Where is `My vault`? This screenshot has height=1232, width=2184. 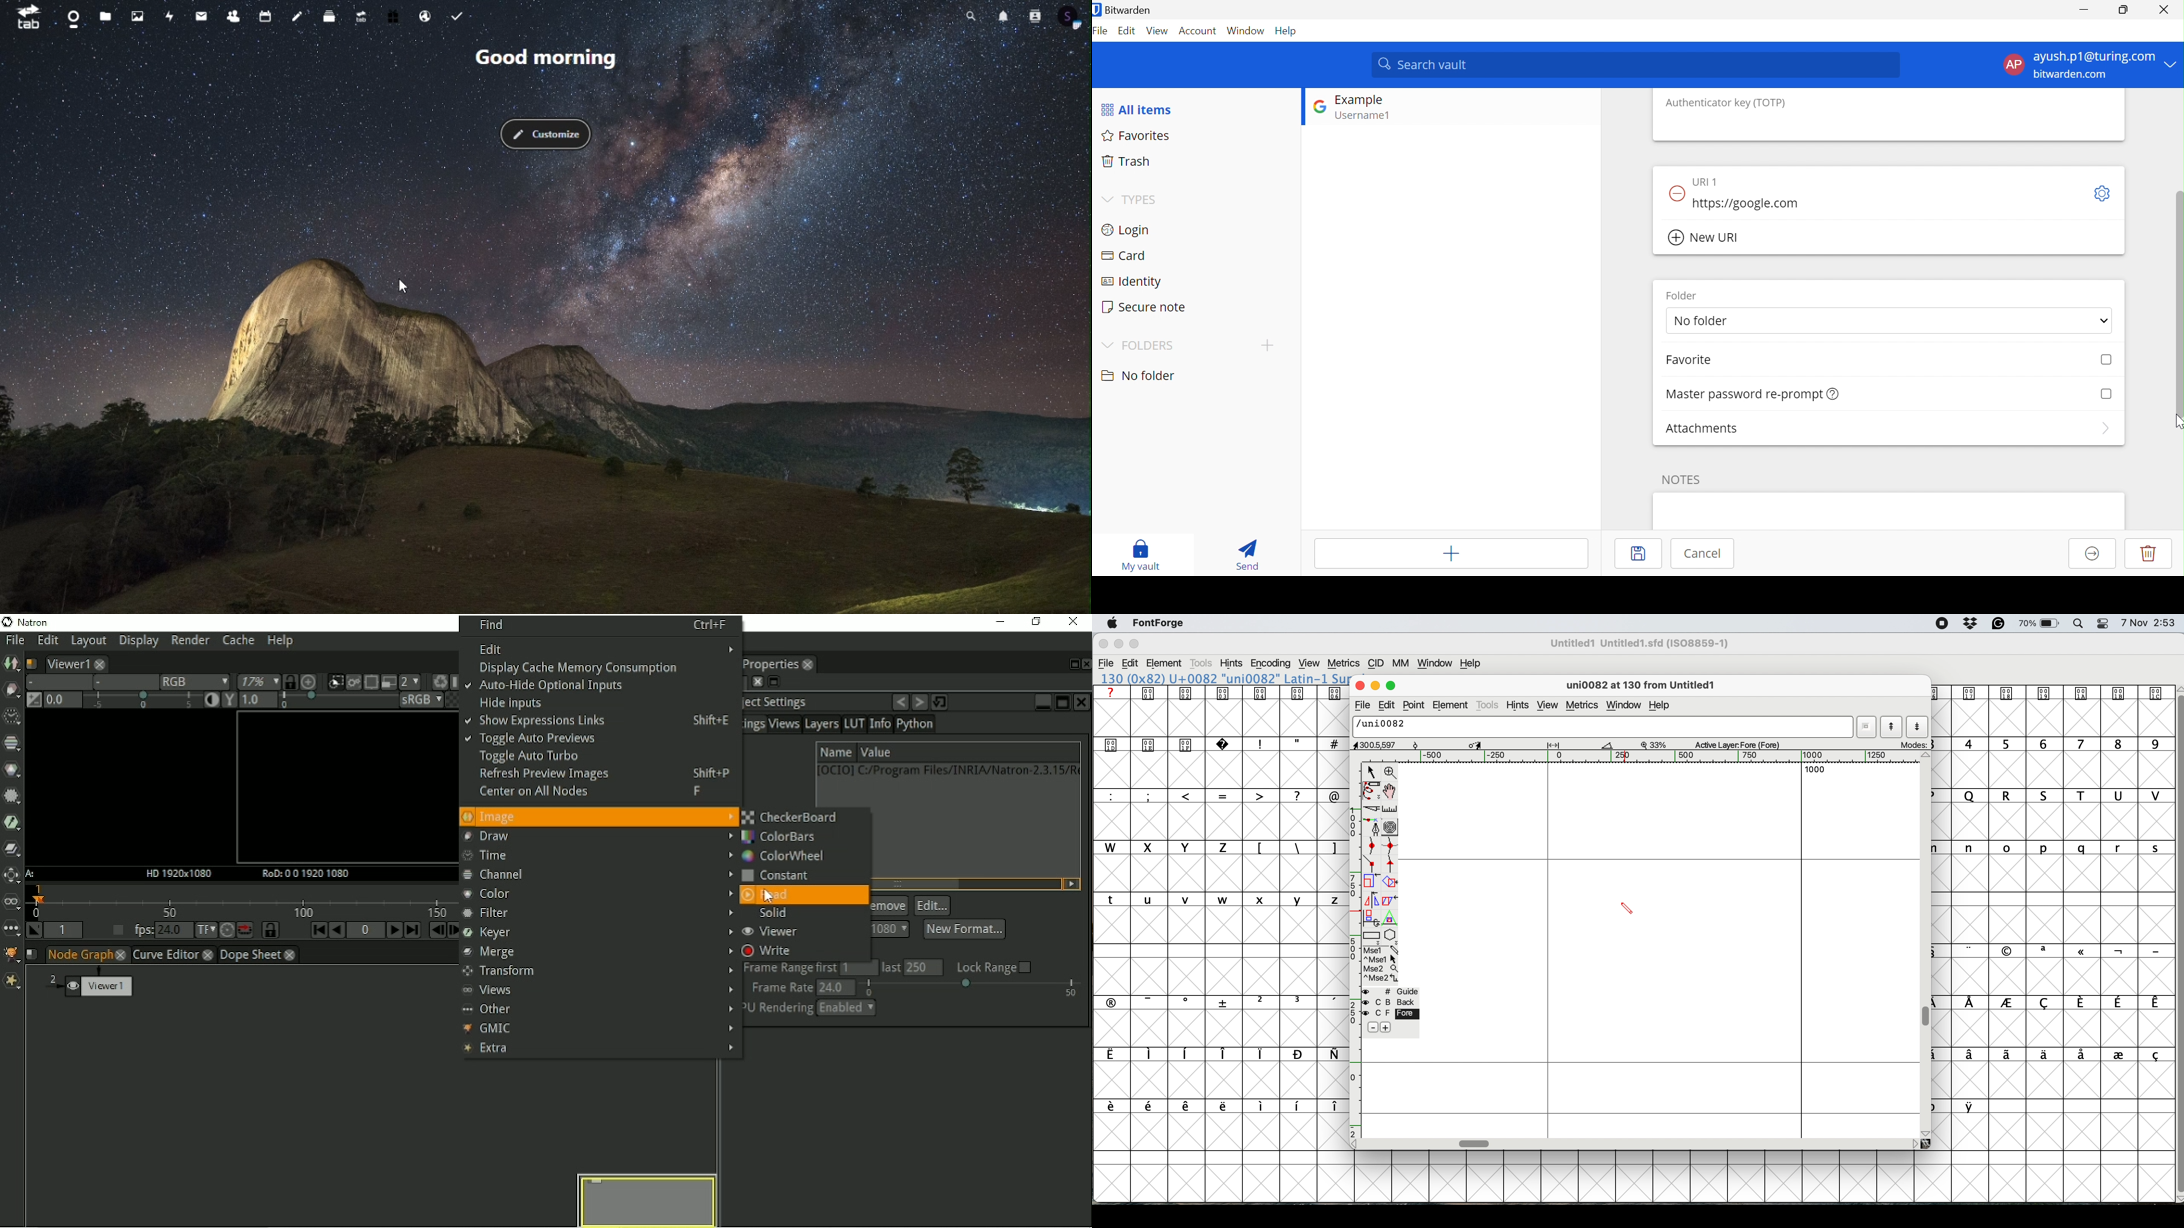
My vault is located at coordinates (1142, 554).